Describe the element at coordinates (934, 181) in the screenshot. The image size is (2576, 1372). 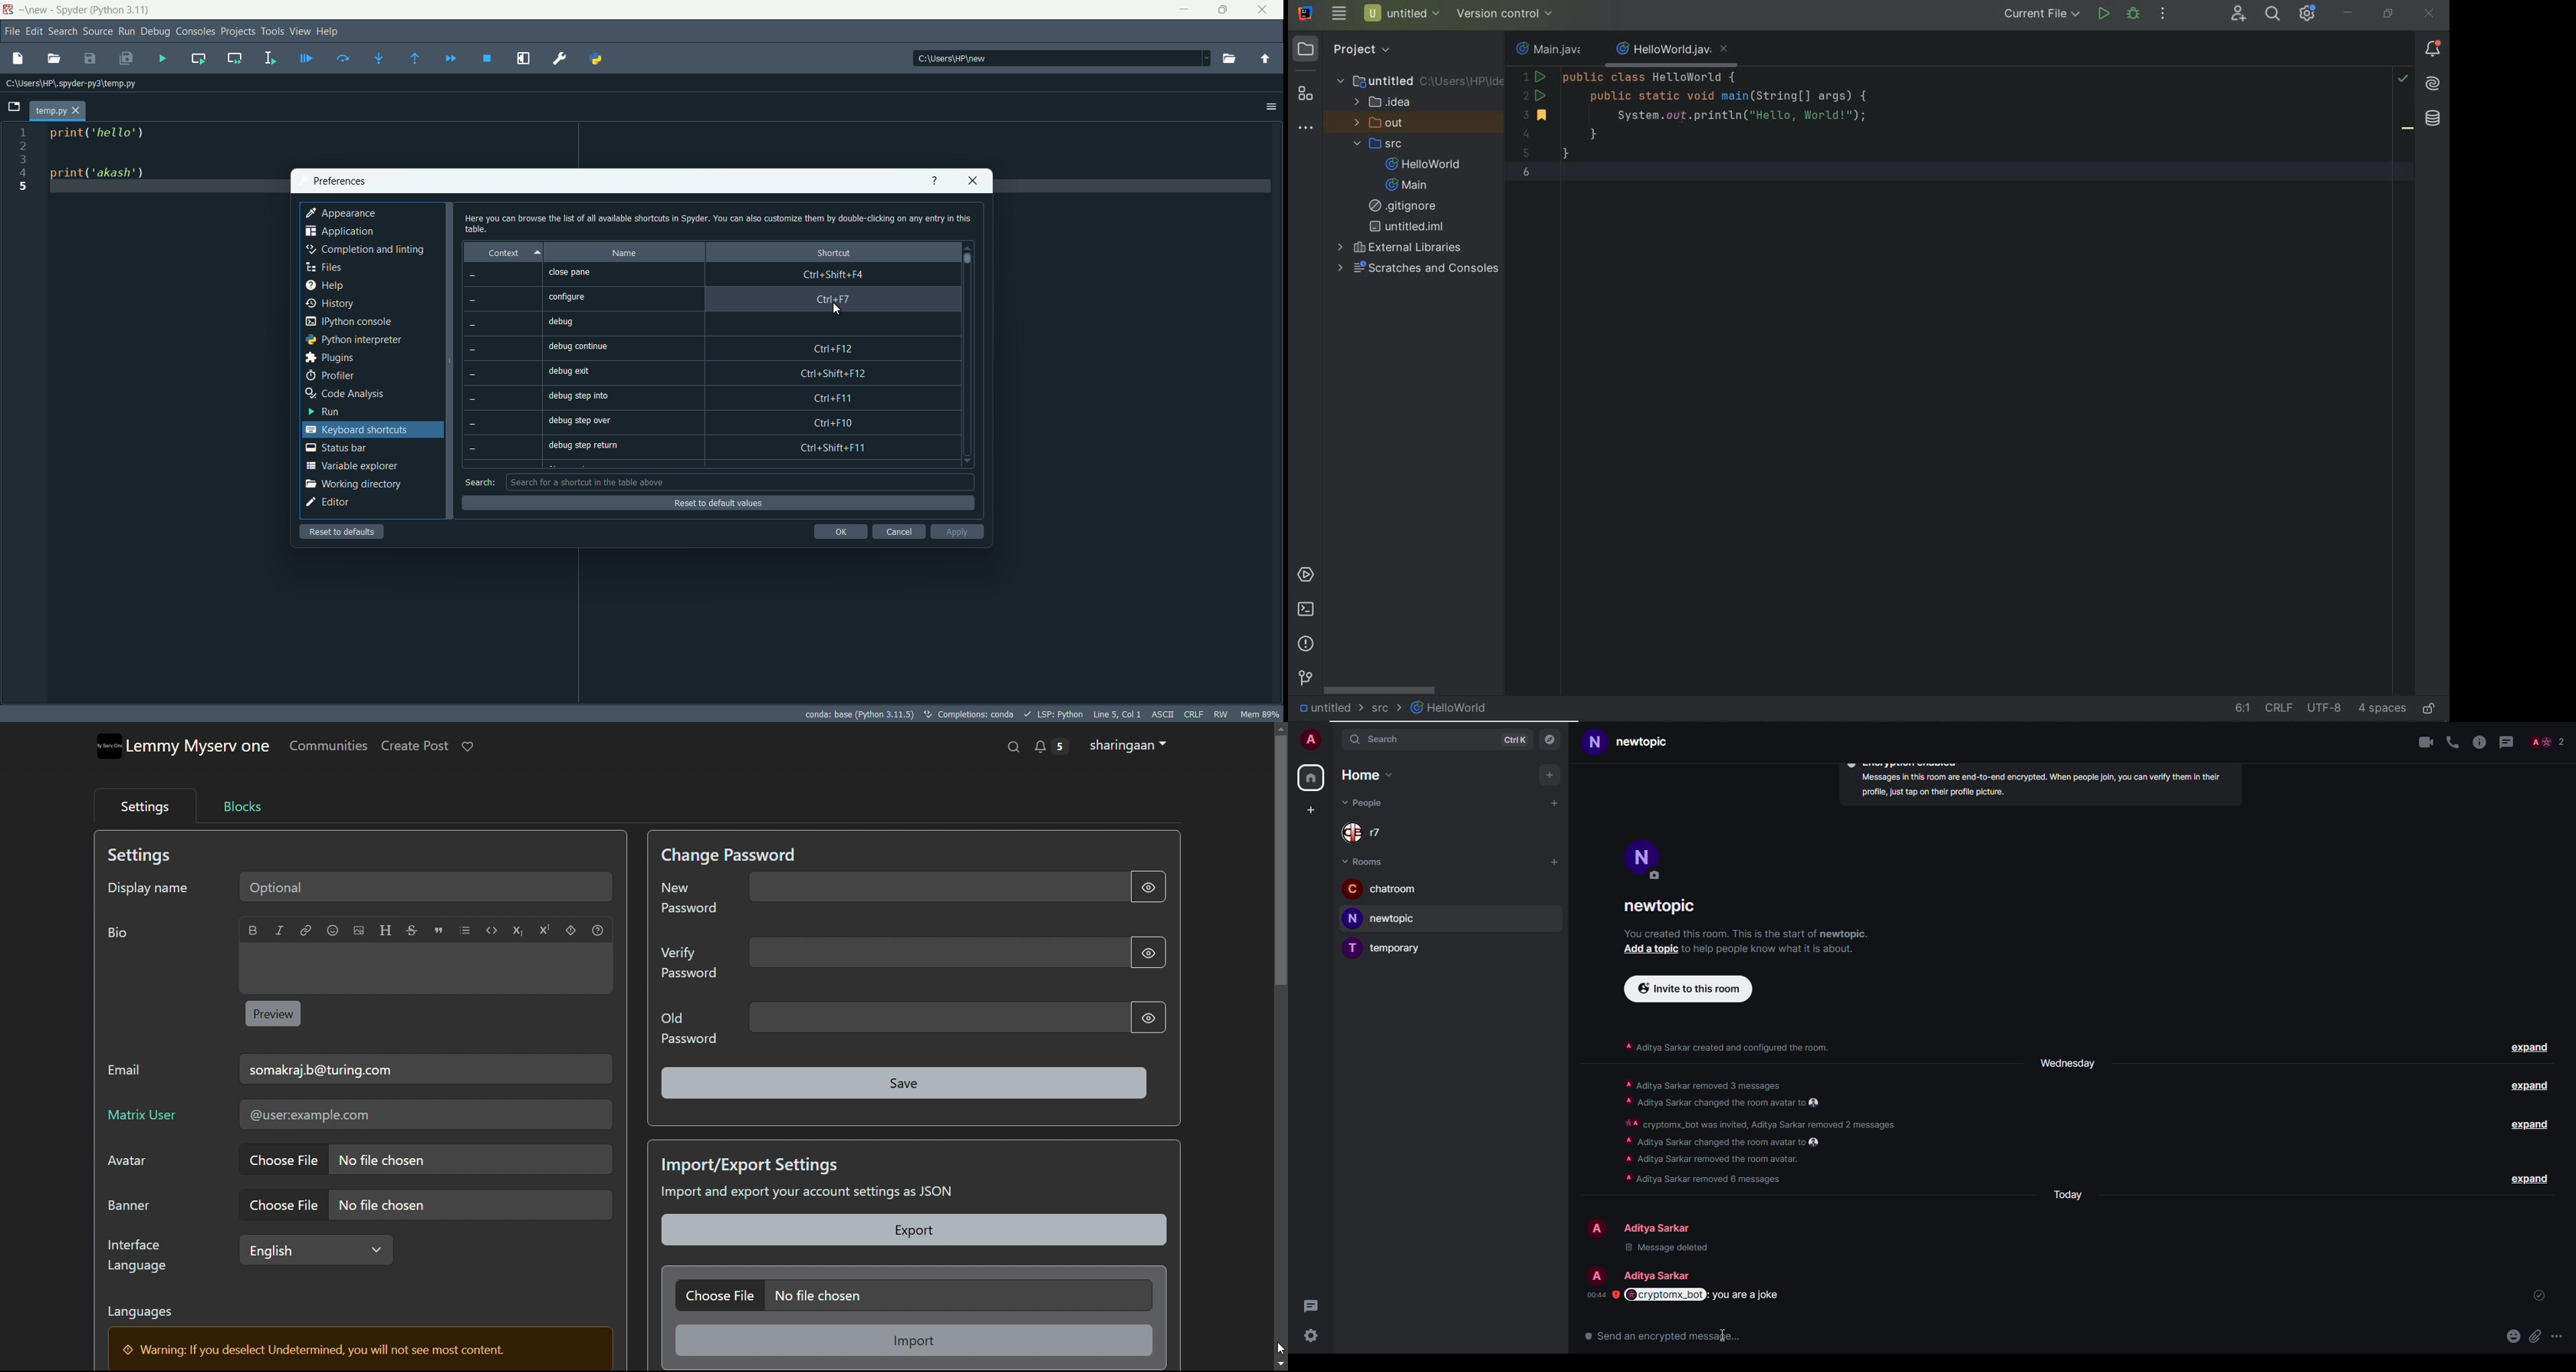
I see `get help` at that location.